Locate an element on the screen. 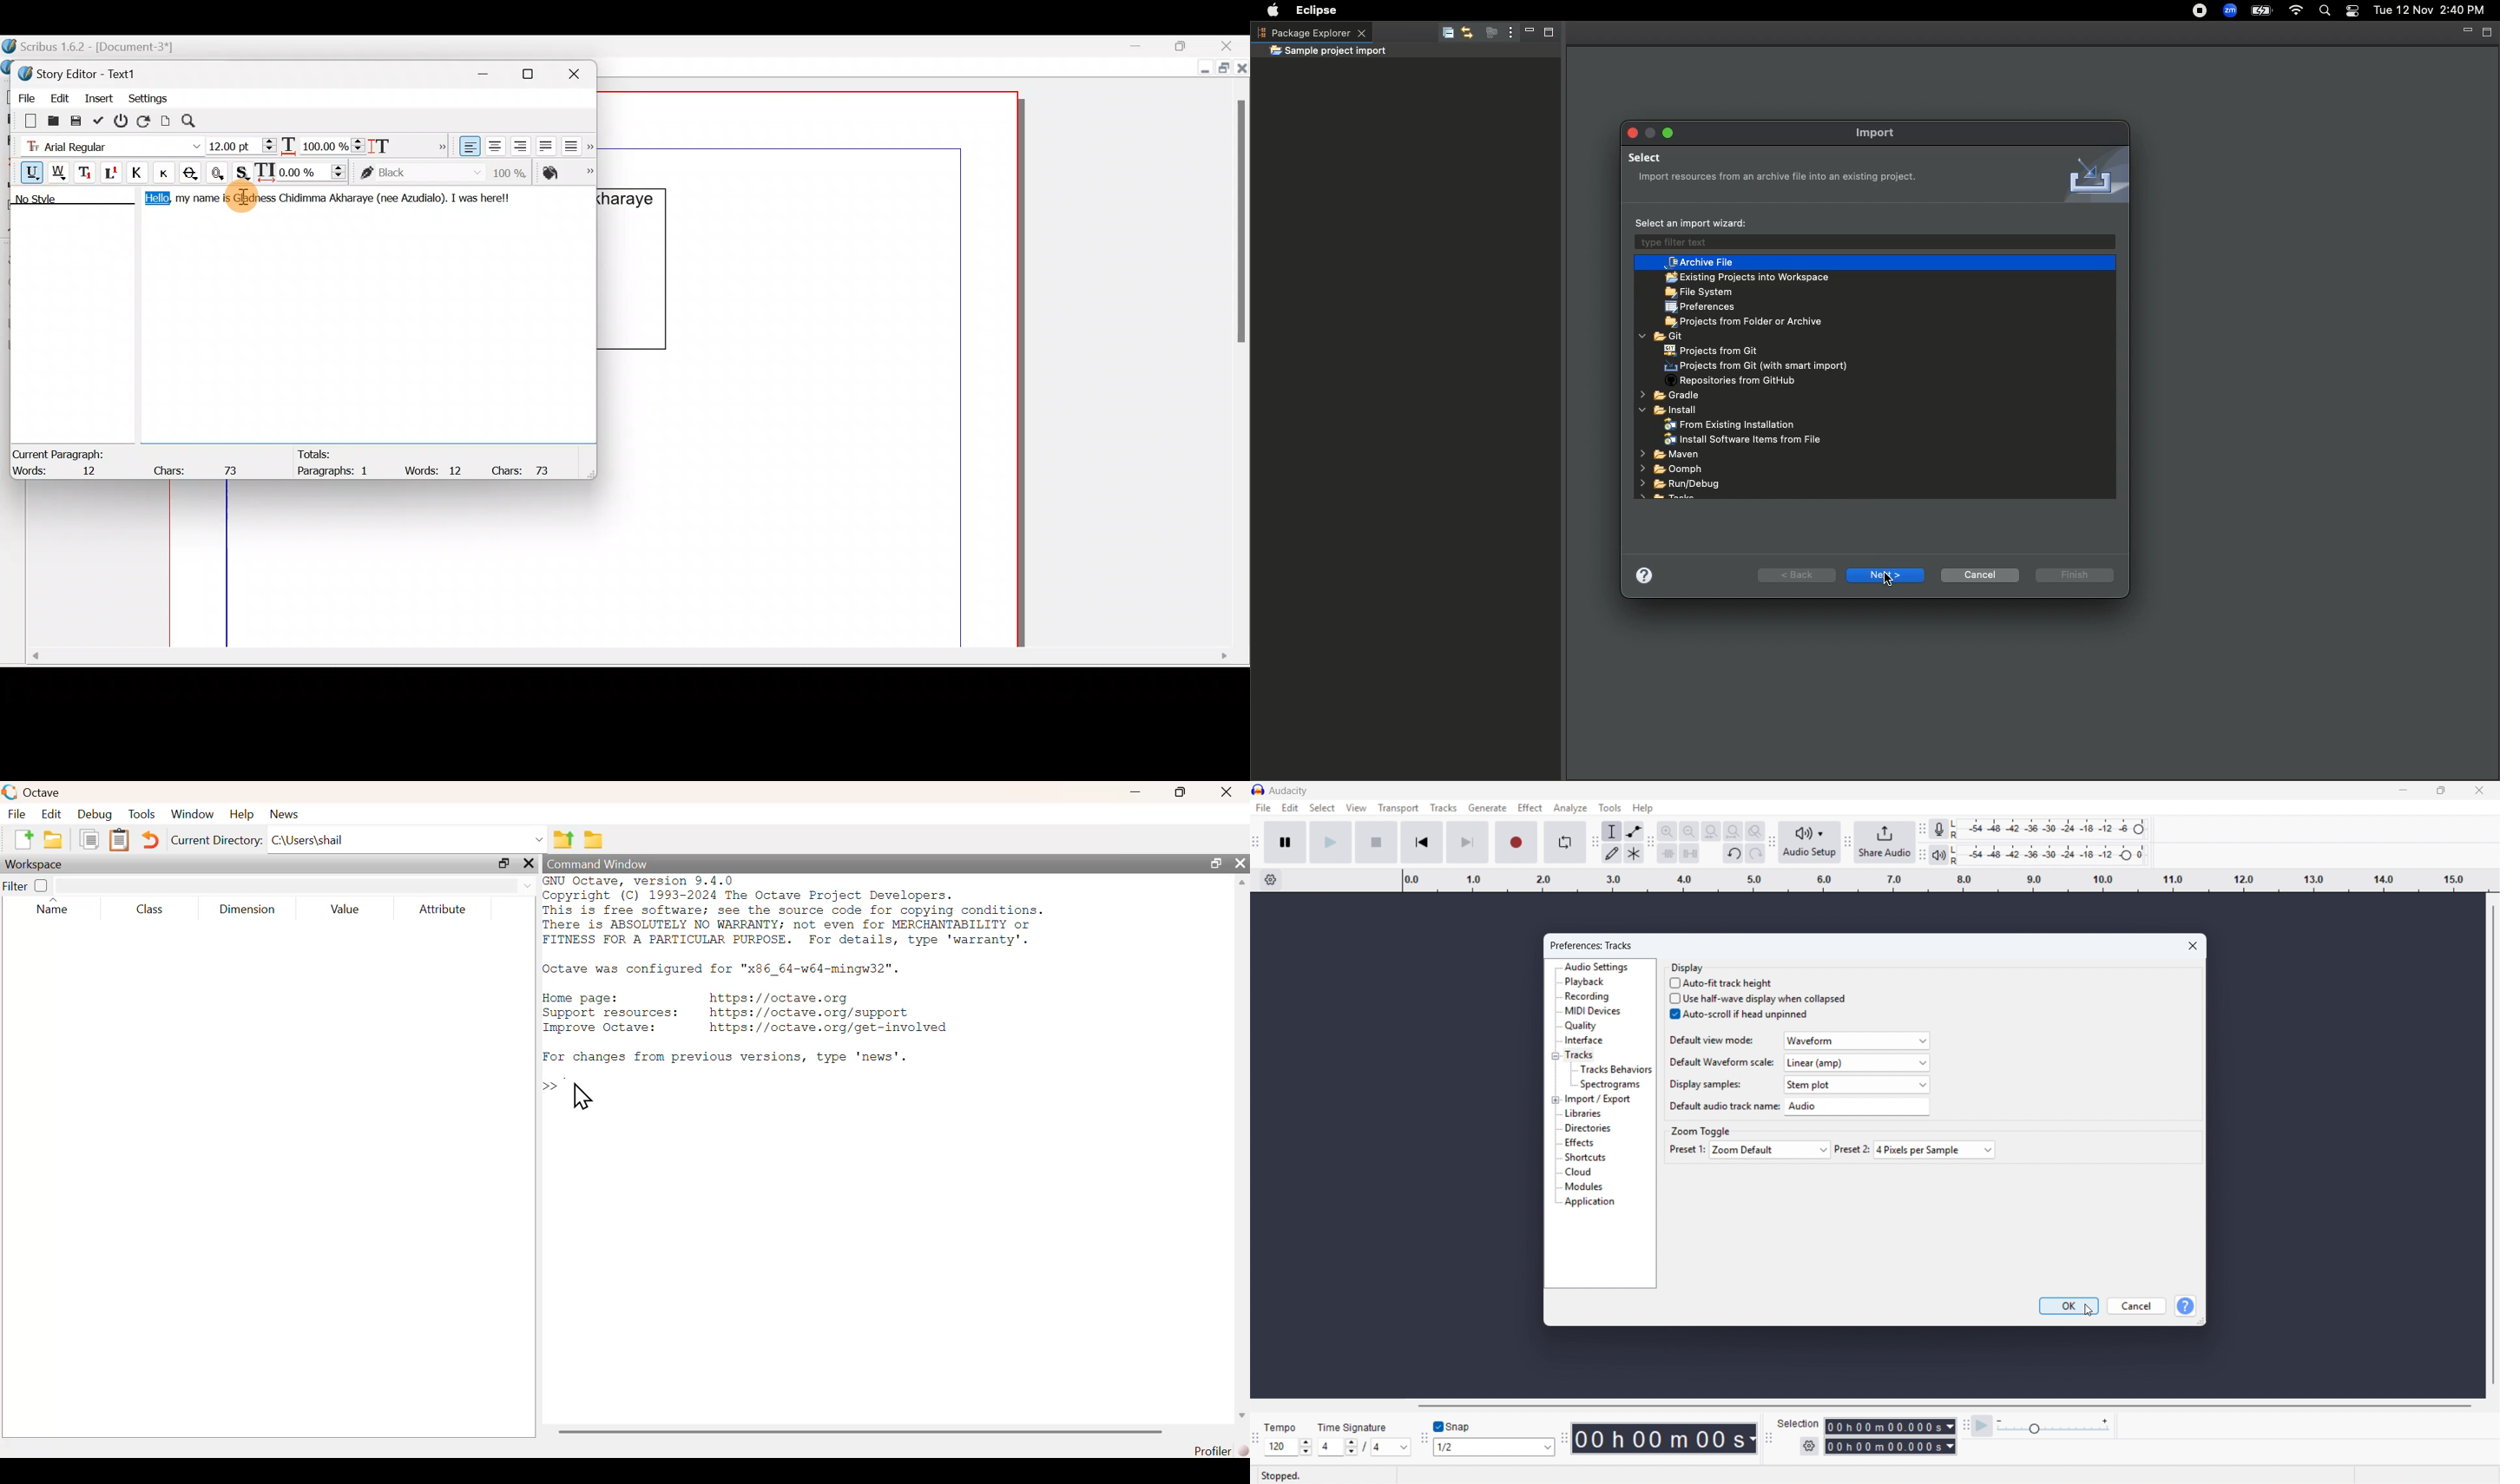 Image resolution: width=2520 pixels, height=1484 pixels. (nee is located at coordinates (385, 199).